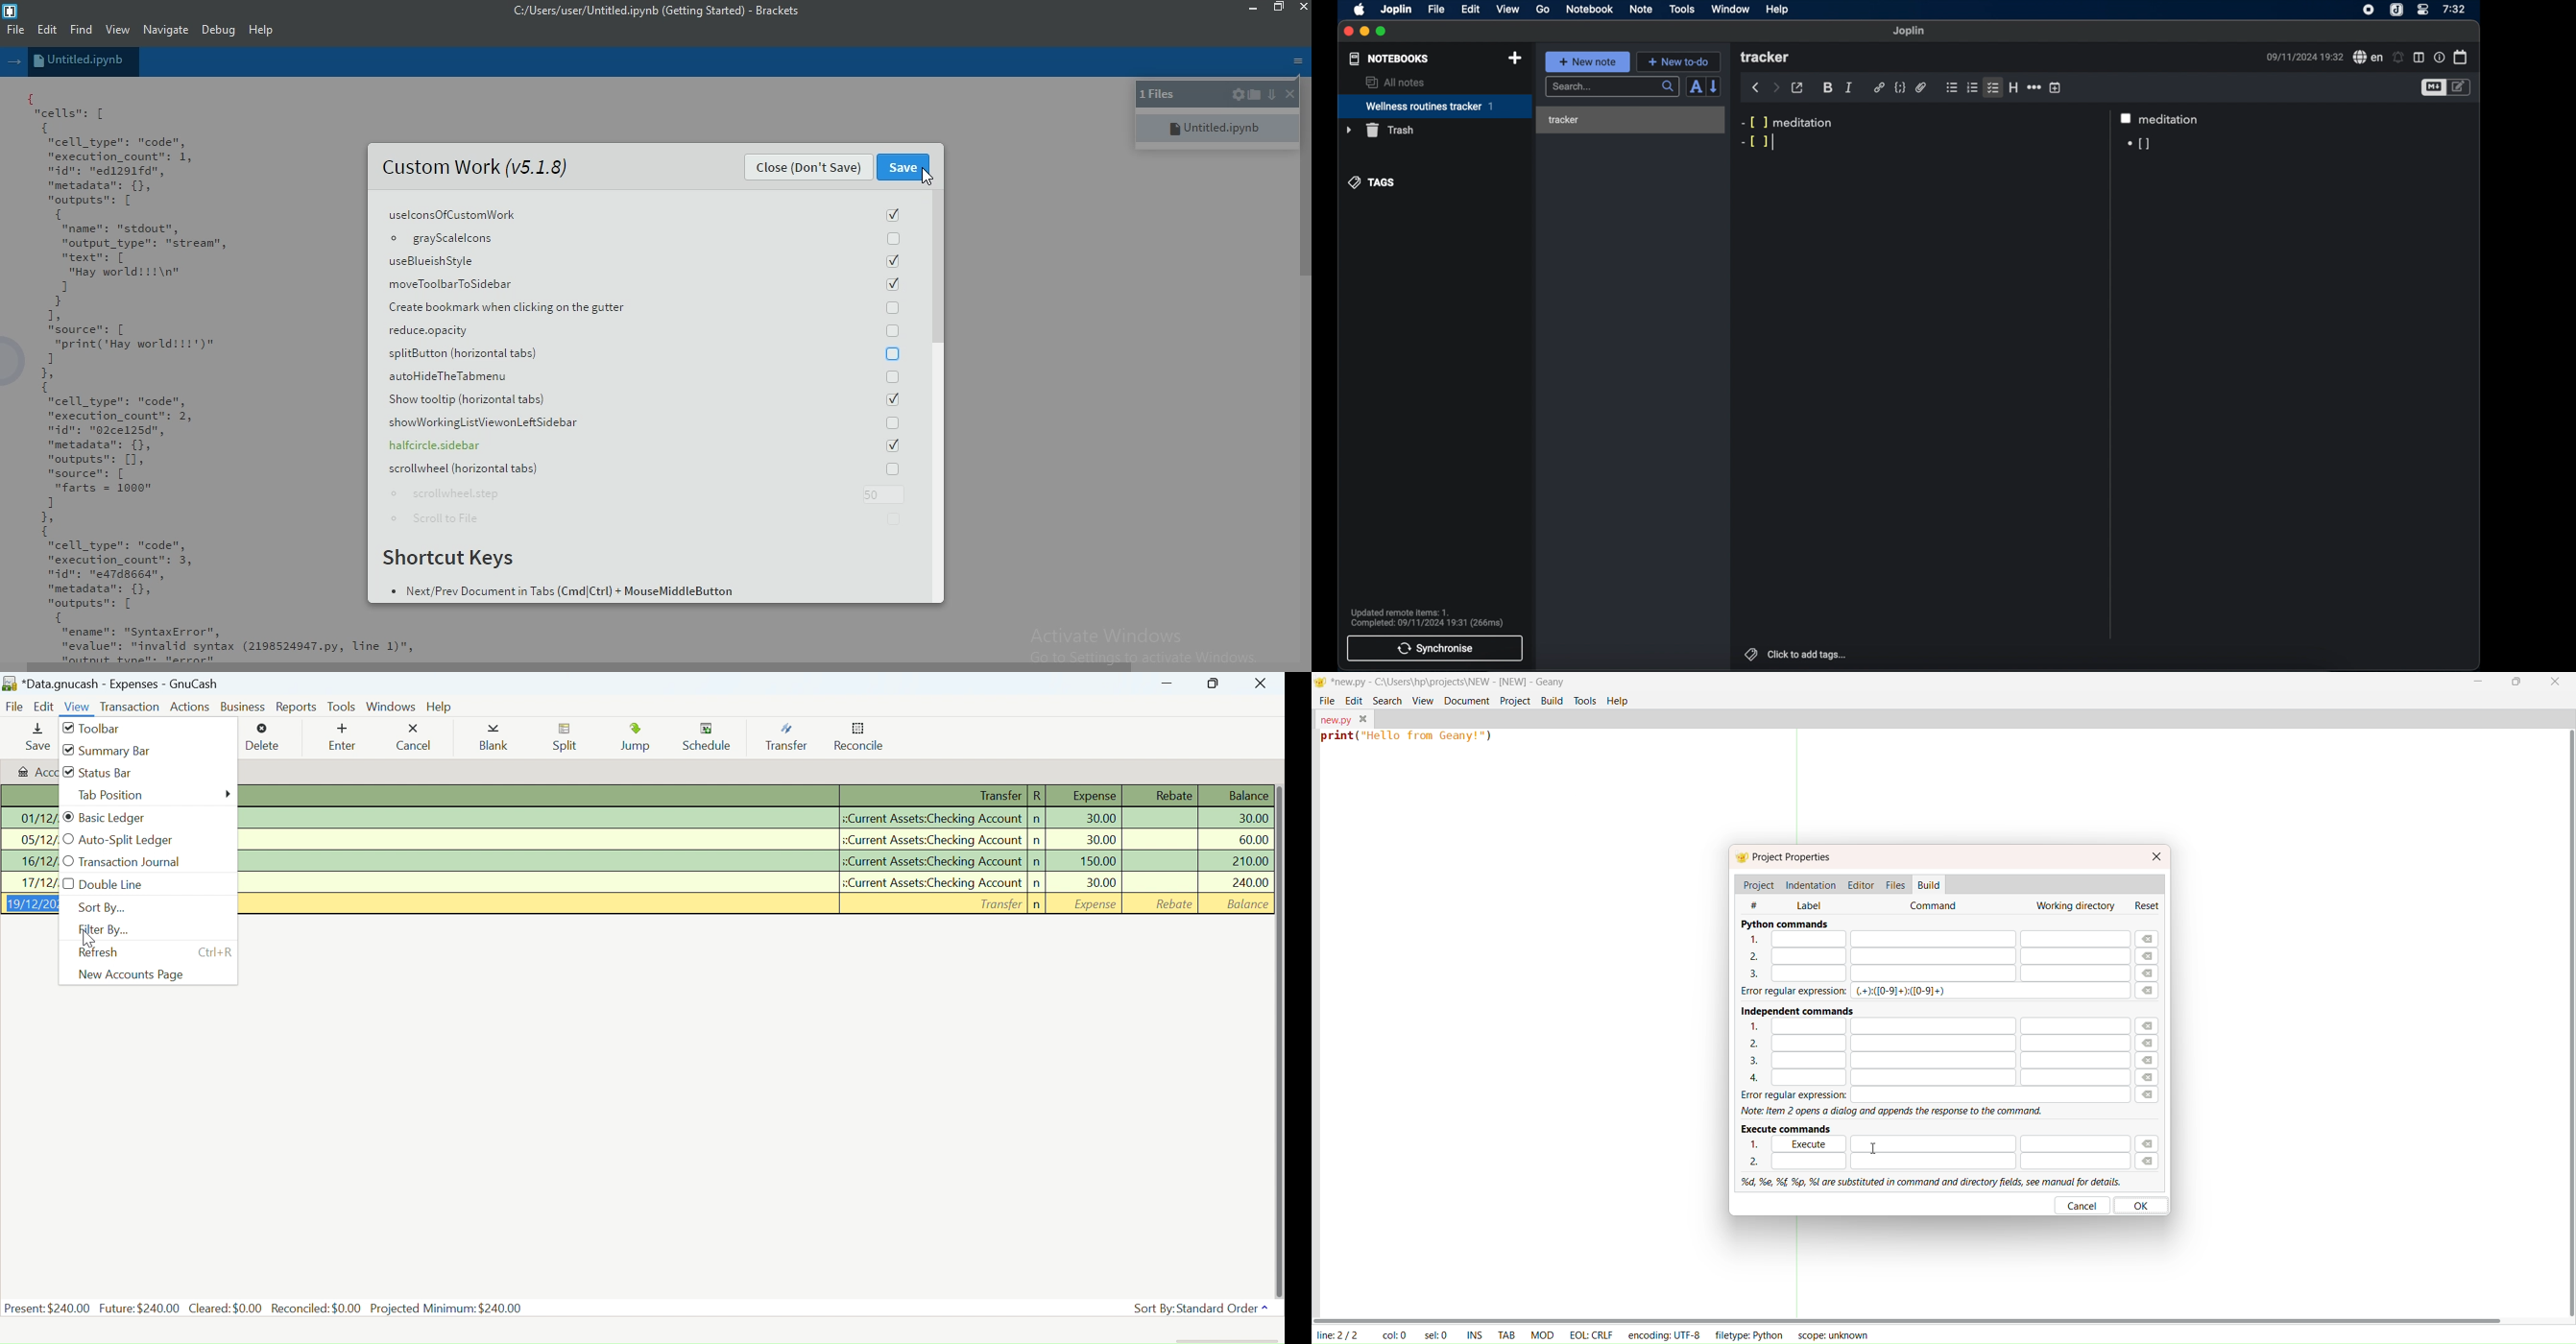 This screenshot has height=1344, width=2576. I want to click on untitled.ipynb, so click(84, 61).